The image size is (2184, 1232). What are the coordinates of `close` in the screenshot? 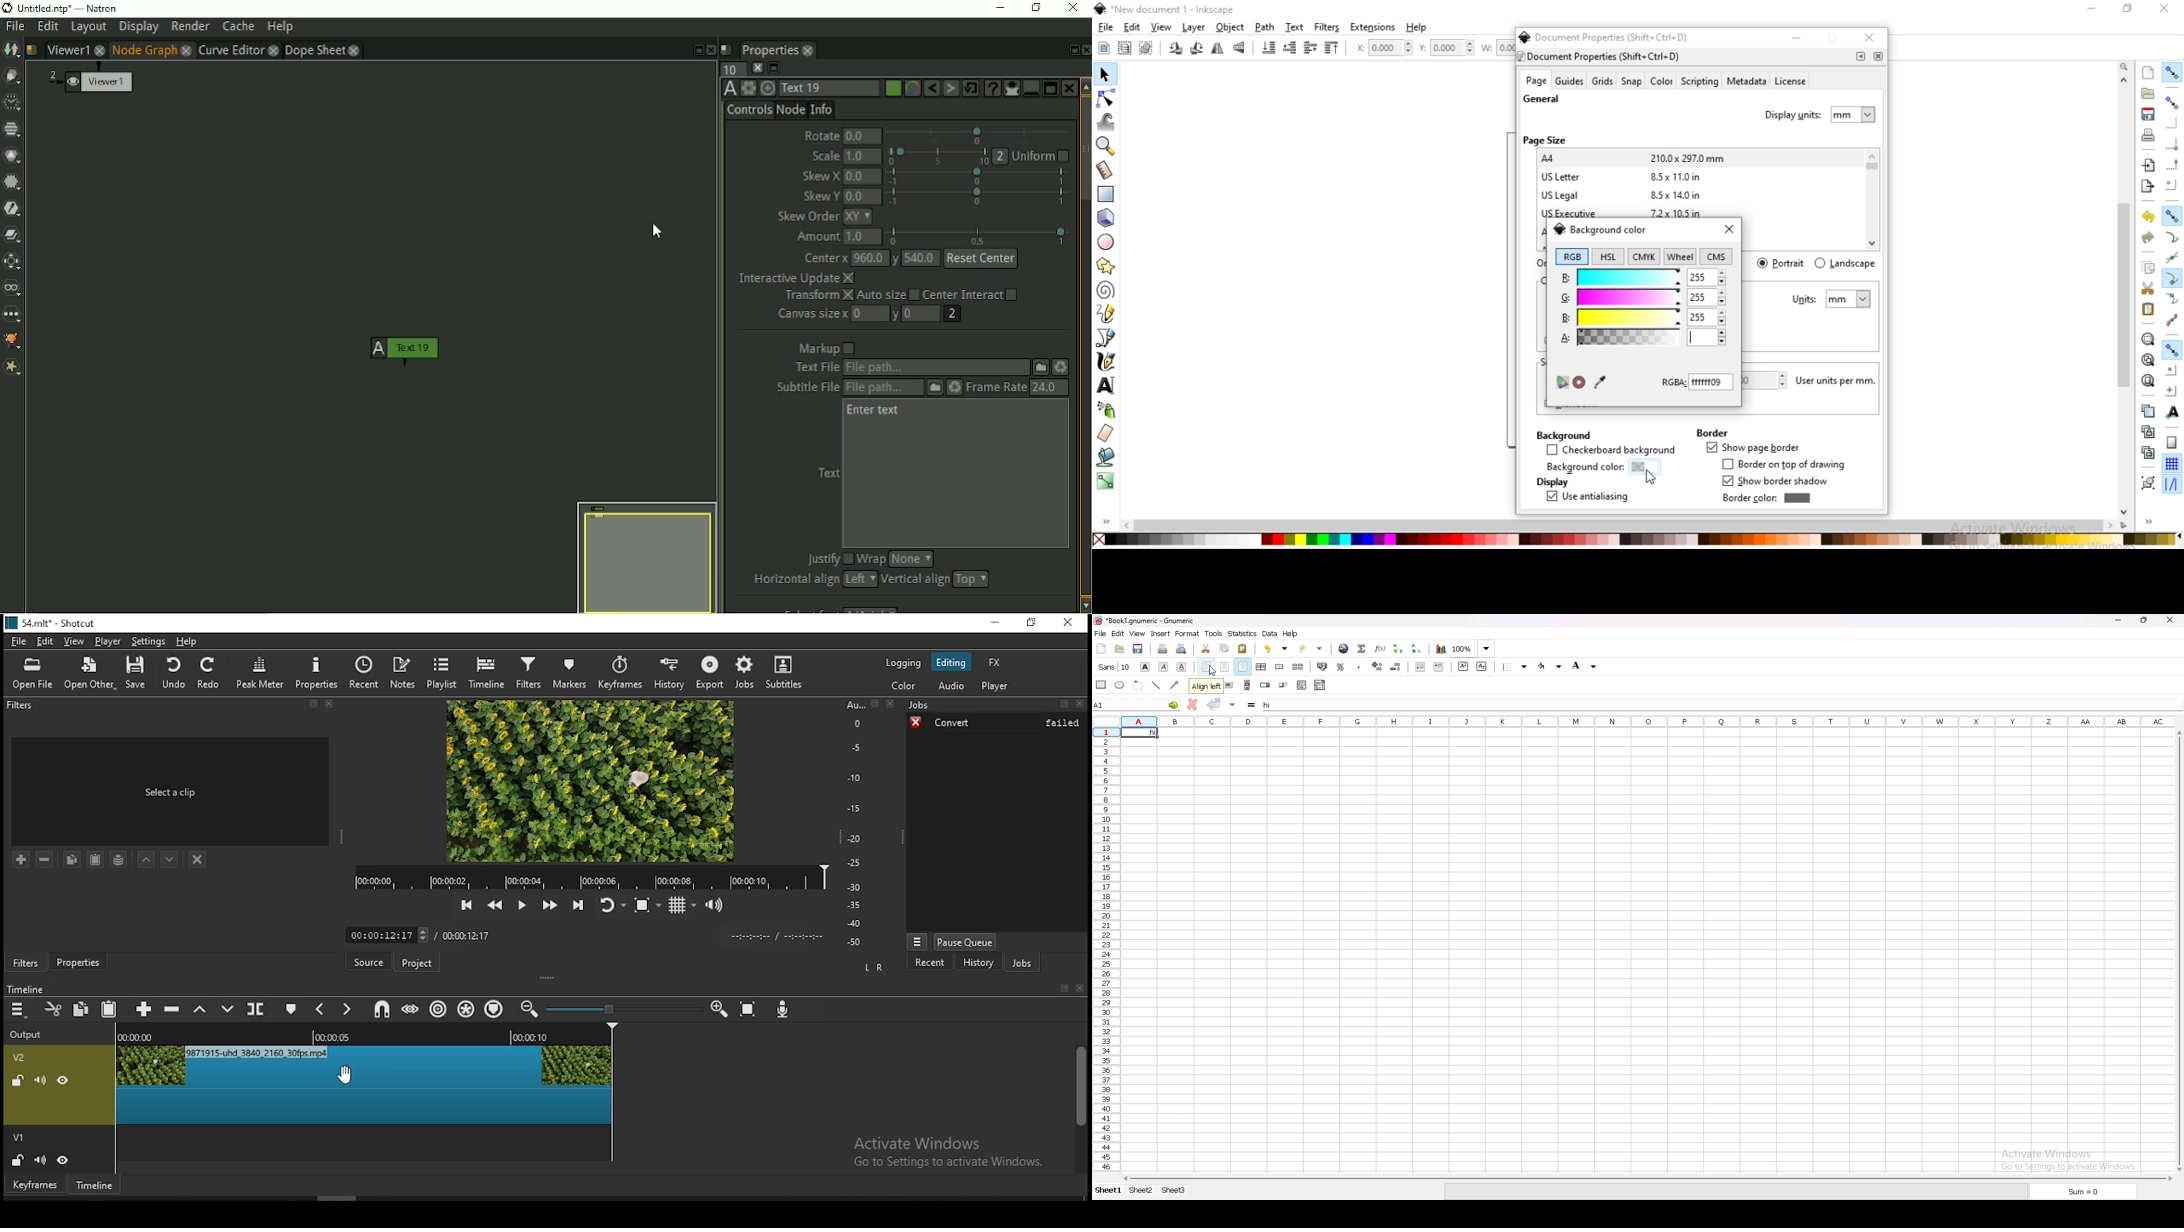 It's located at (2170, 620).